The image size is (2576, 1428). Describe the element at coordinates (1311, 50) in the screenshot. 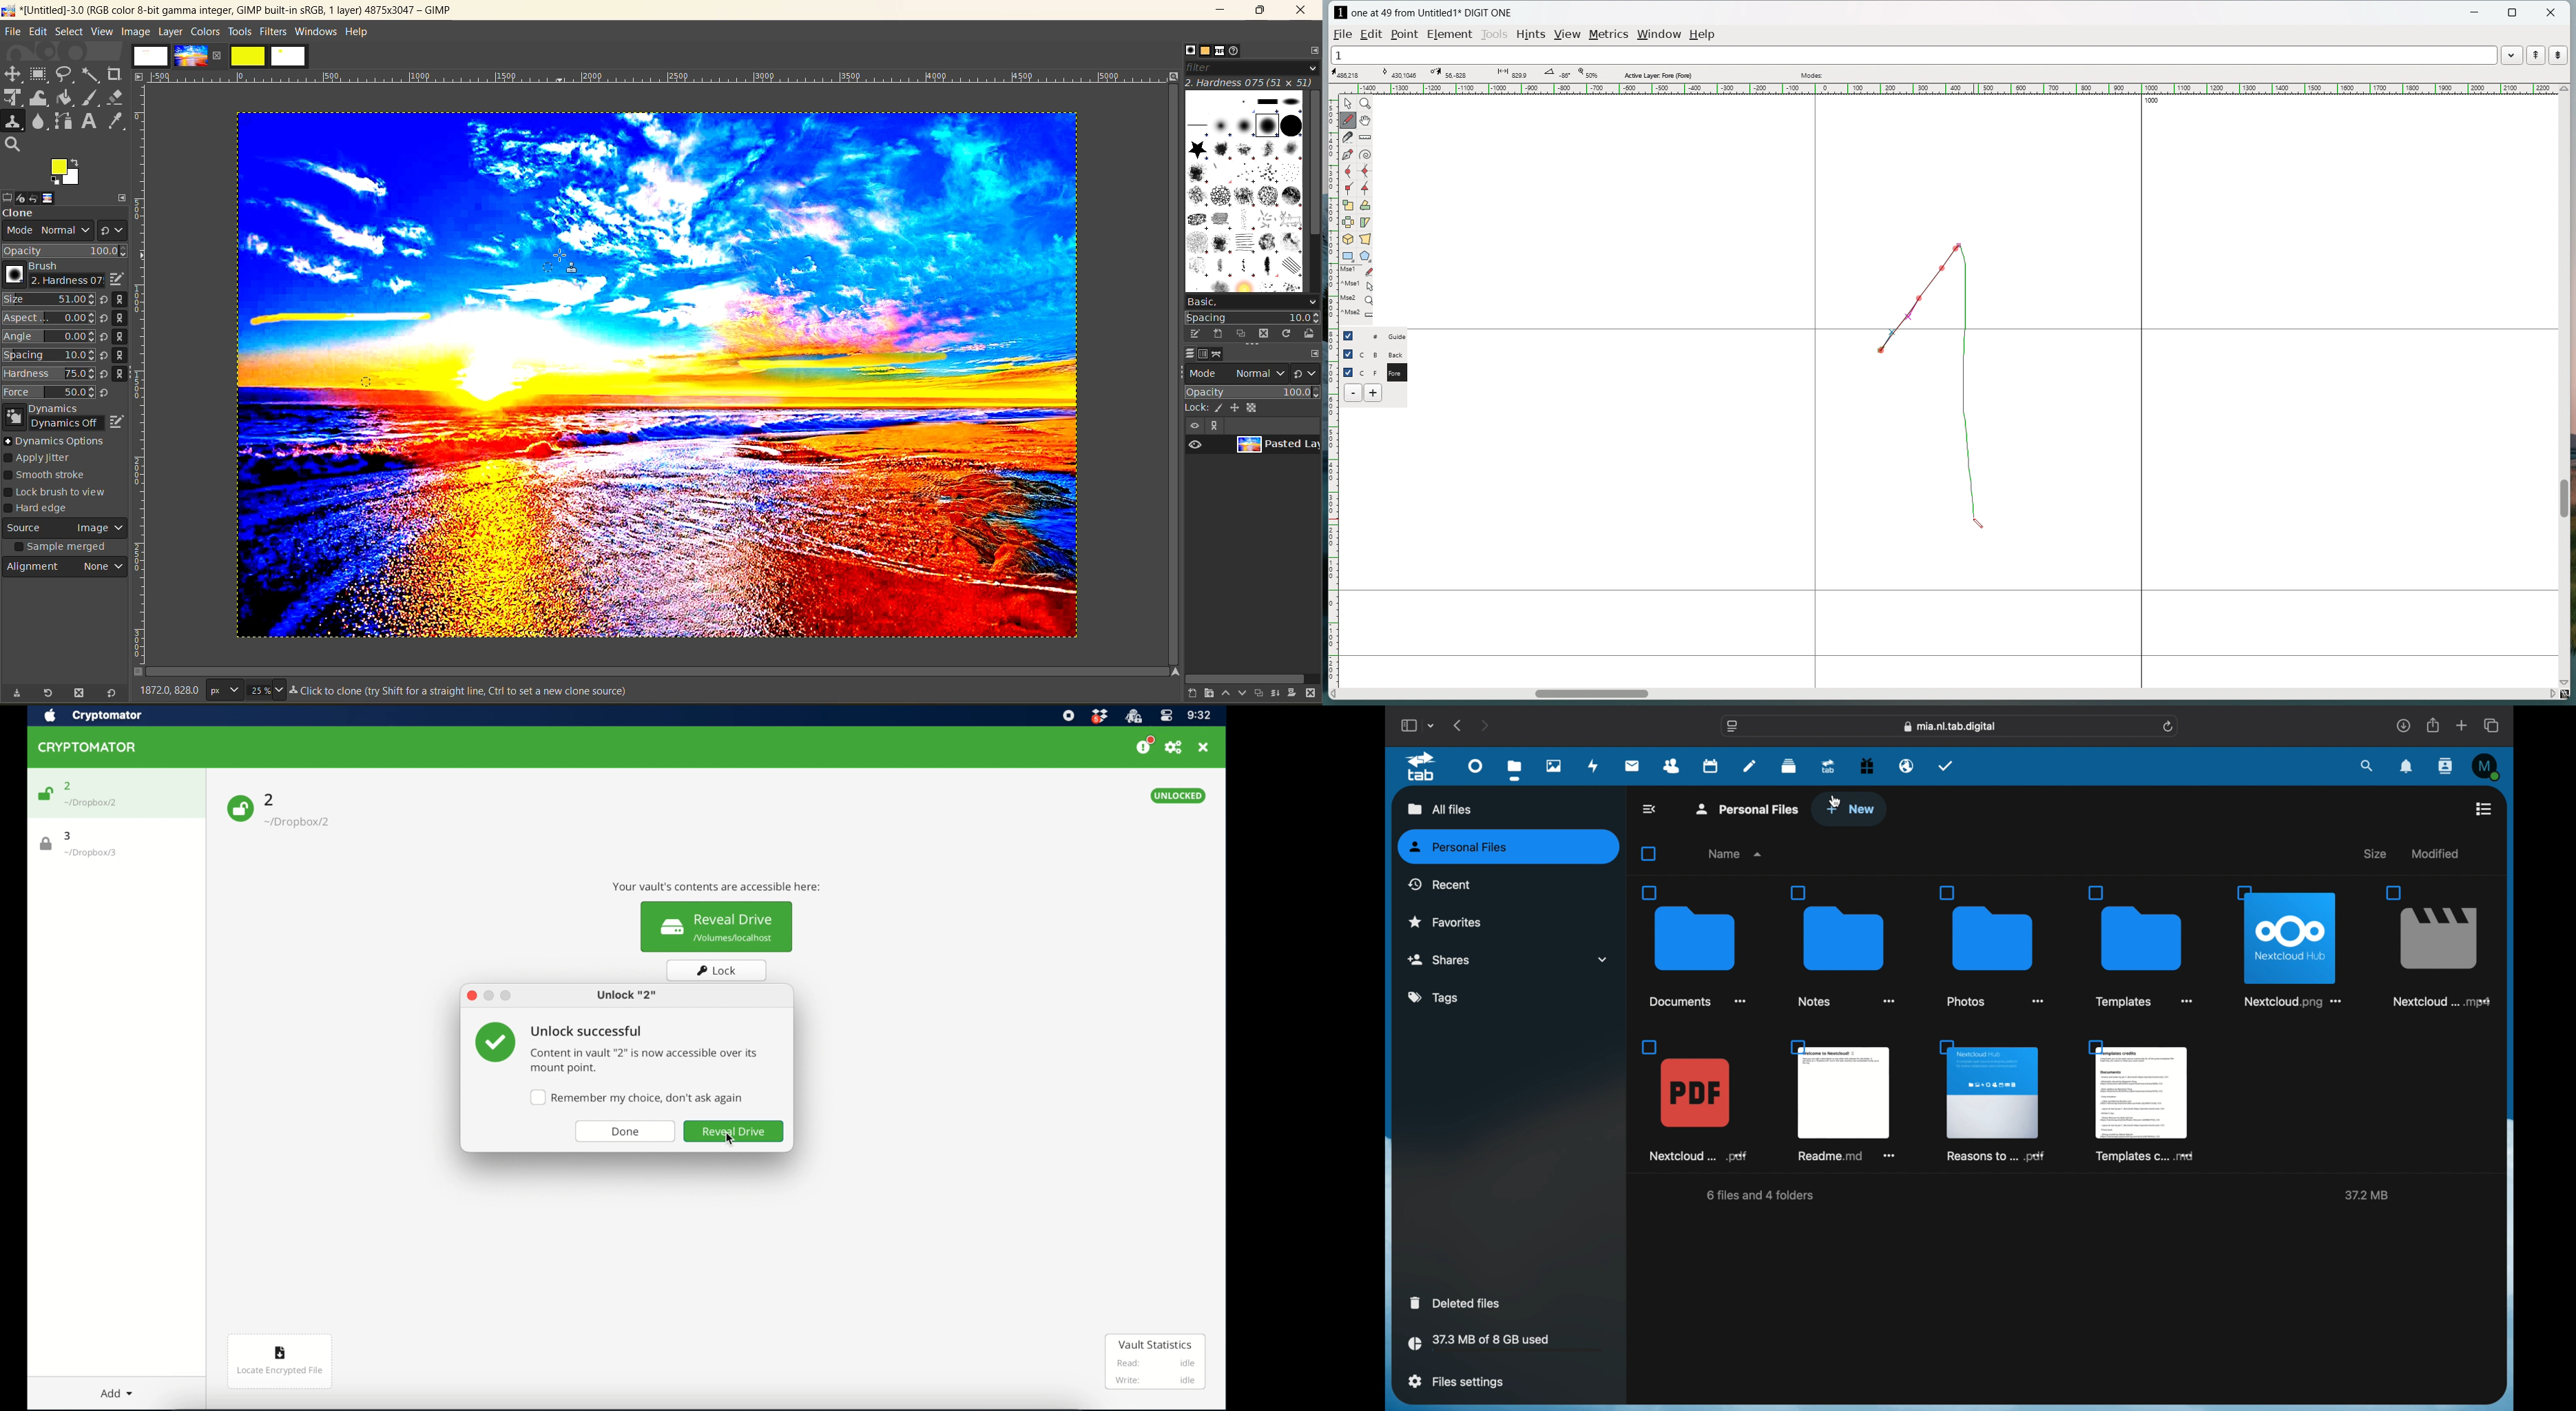

I see `configure` at that location.